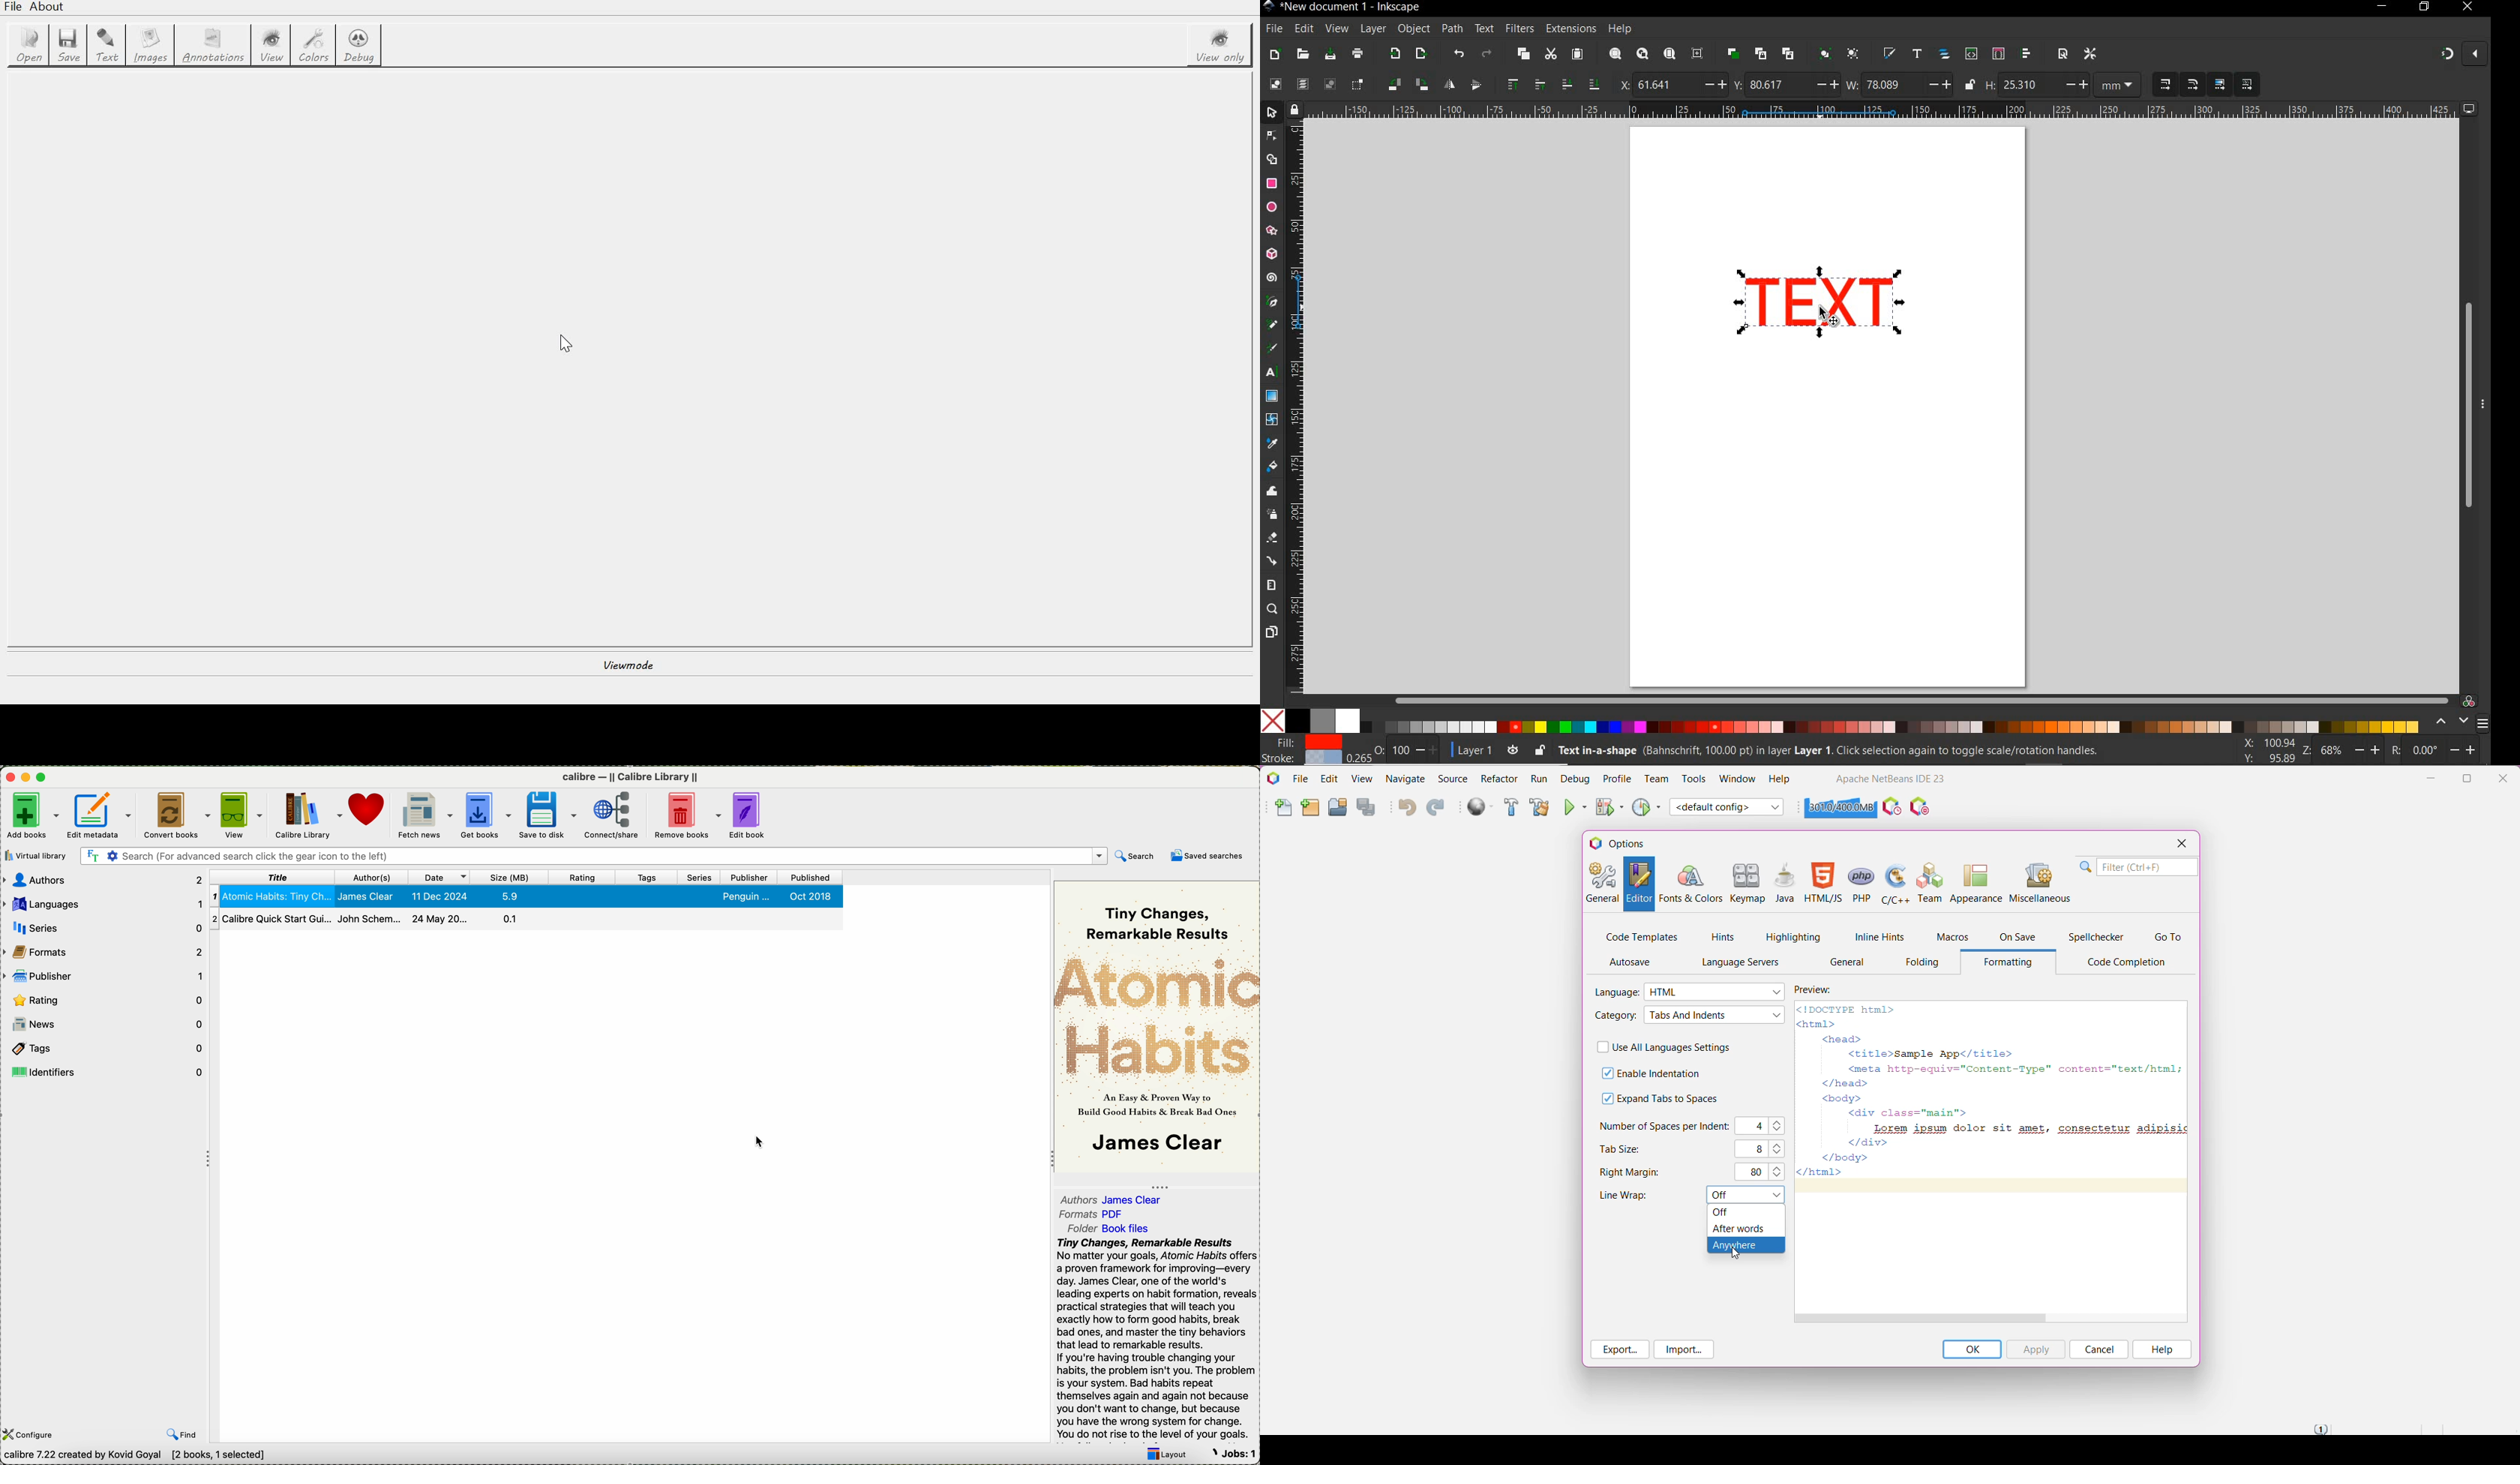 This screenshot has height=1484, width=2520. Describe the element at coordinates (1094, 1215) in the screenshot. I see `format` at that location.